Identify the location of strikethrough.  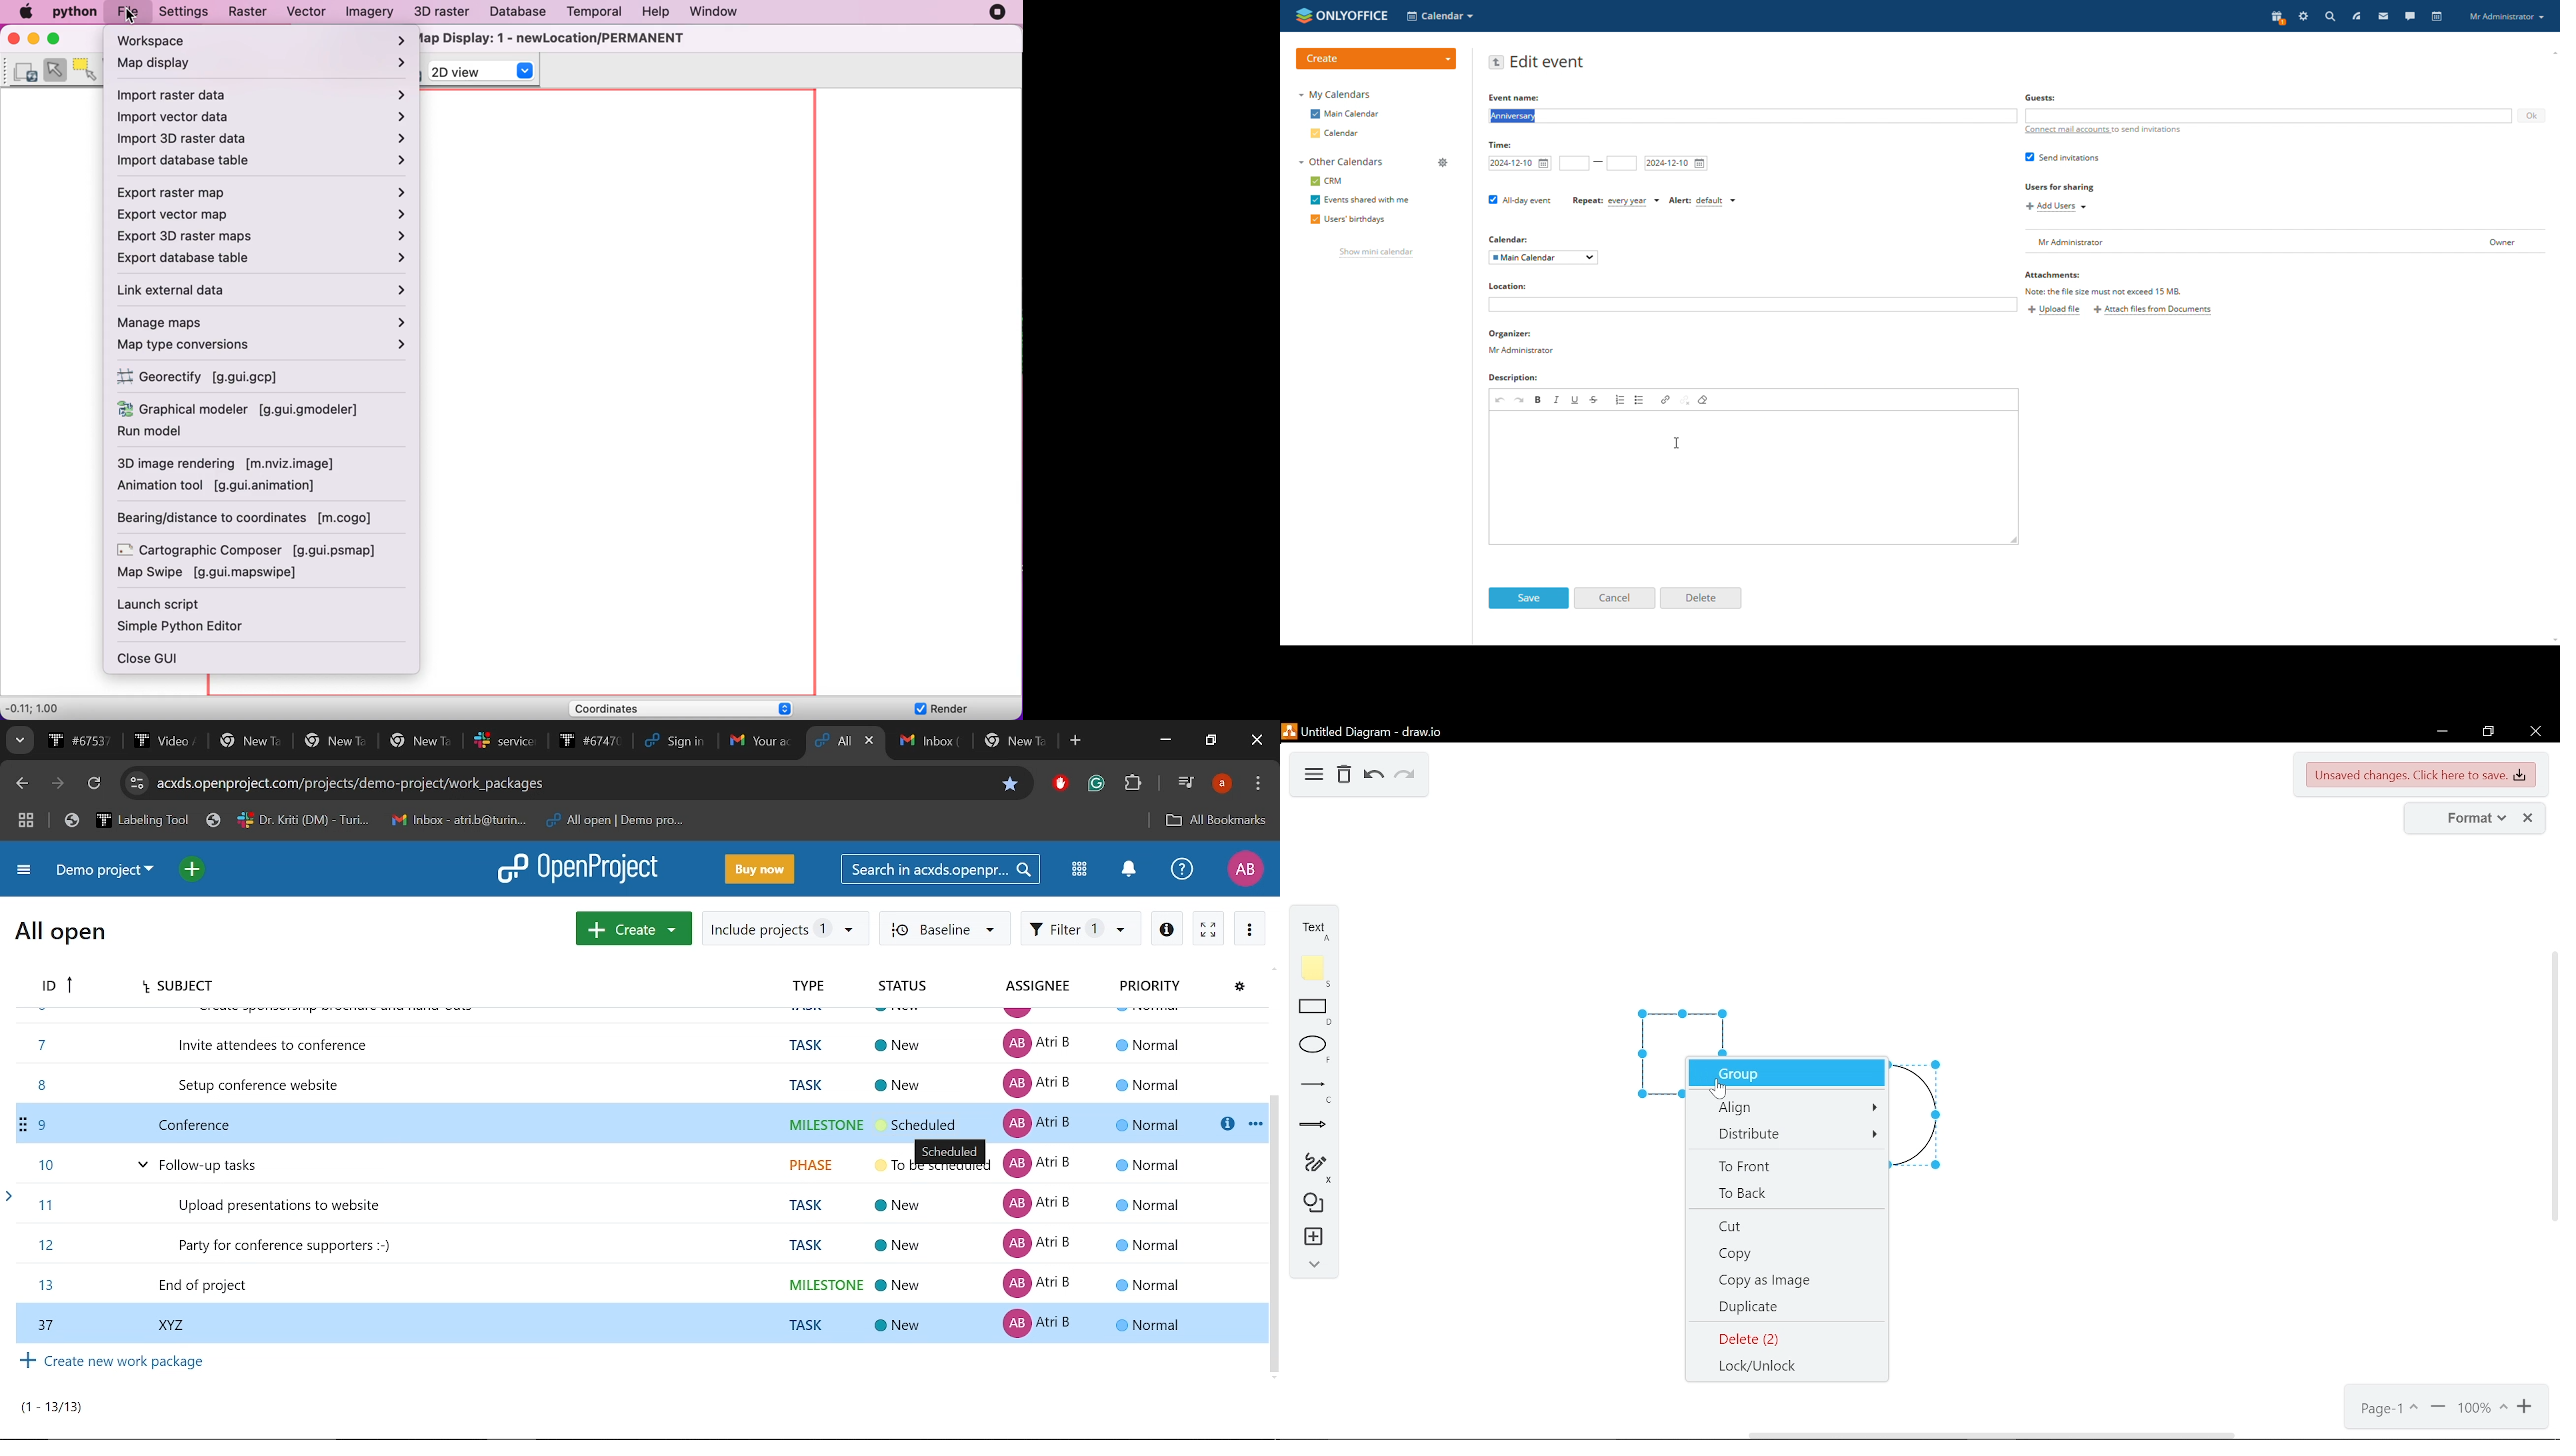
(1593, 399).